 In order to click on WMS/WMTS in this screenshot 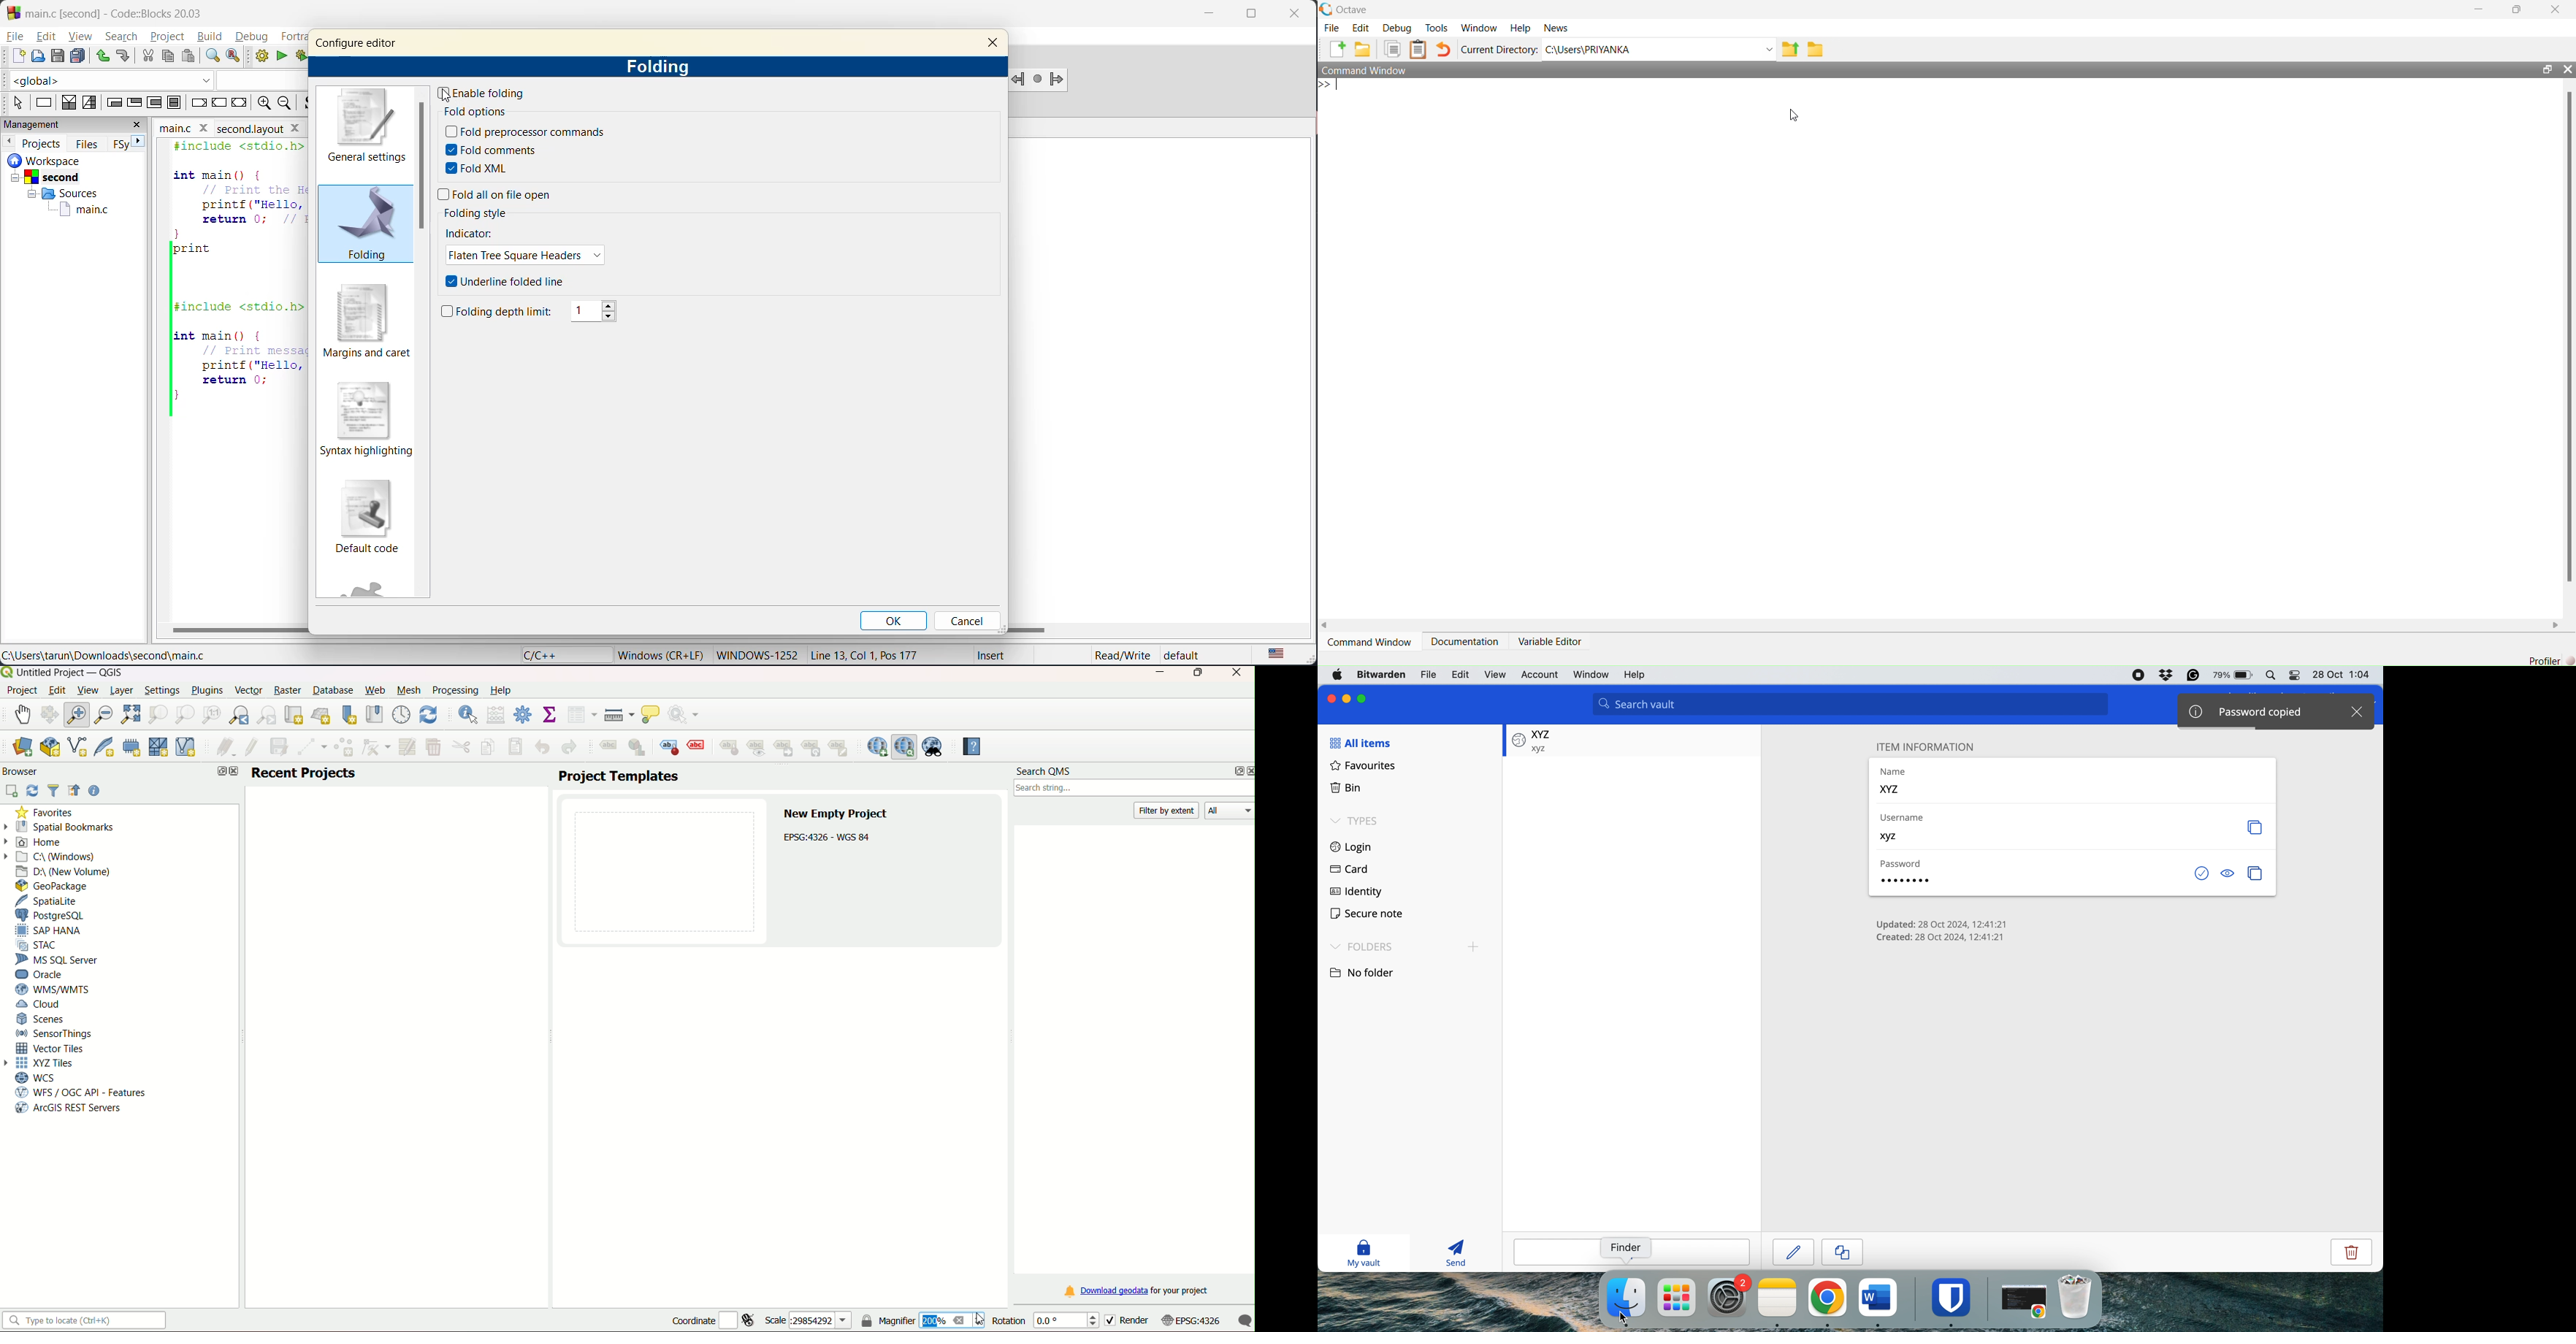, I will do `click(51, 989)`.